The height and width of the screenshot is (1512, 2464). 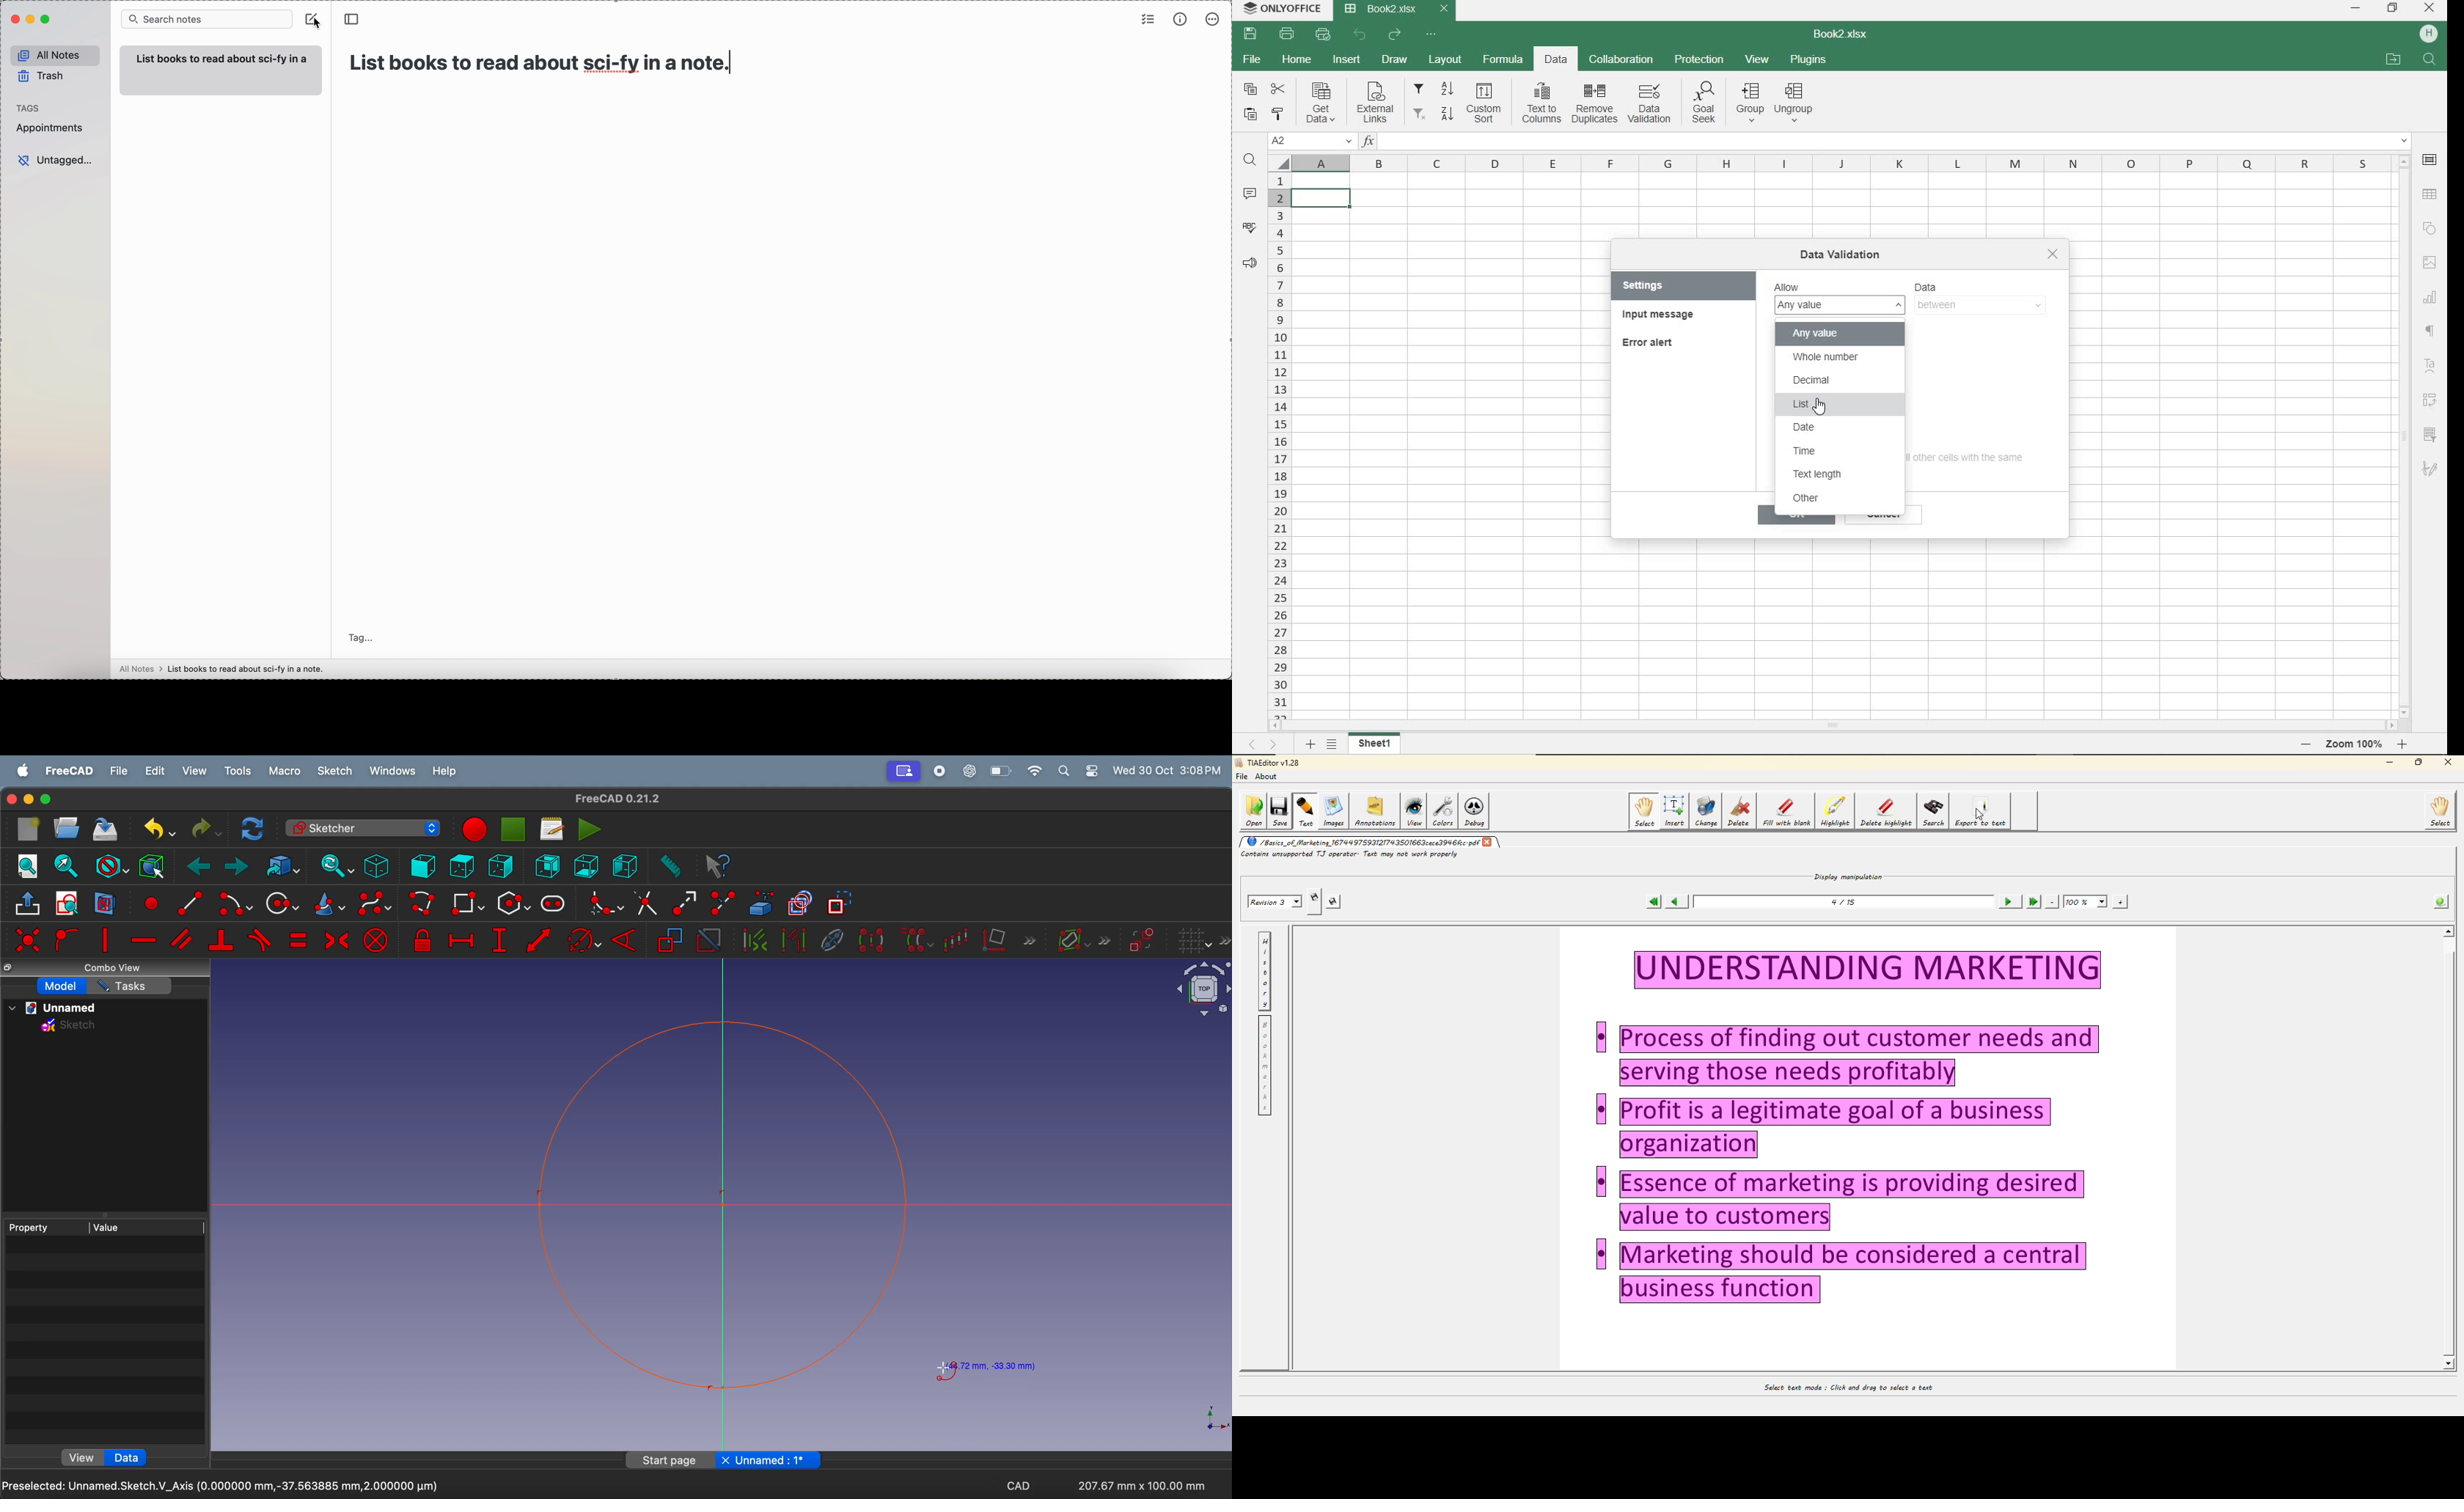 What do you see at coordinates (1839, 305) in the screenshot?
I see `any value` at bounding box center [1839, 305].